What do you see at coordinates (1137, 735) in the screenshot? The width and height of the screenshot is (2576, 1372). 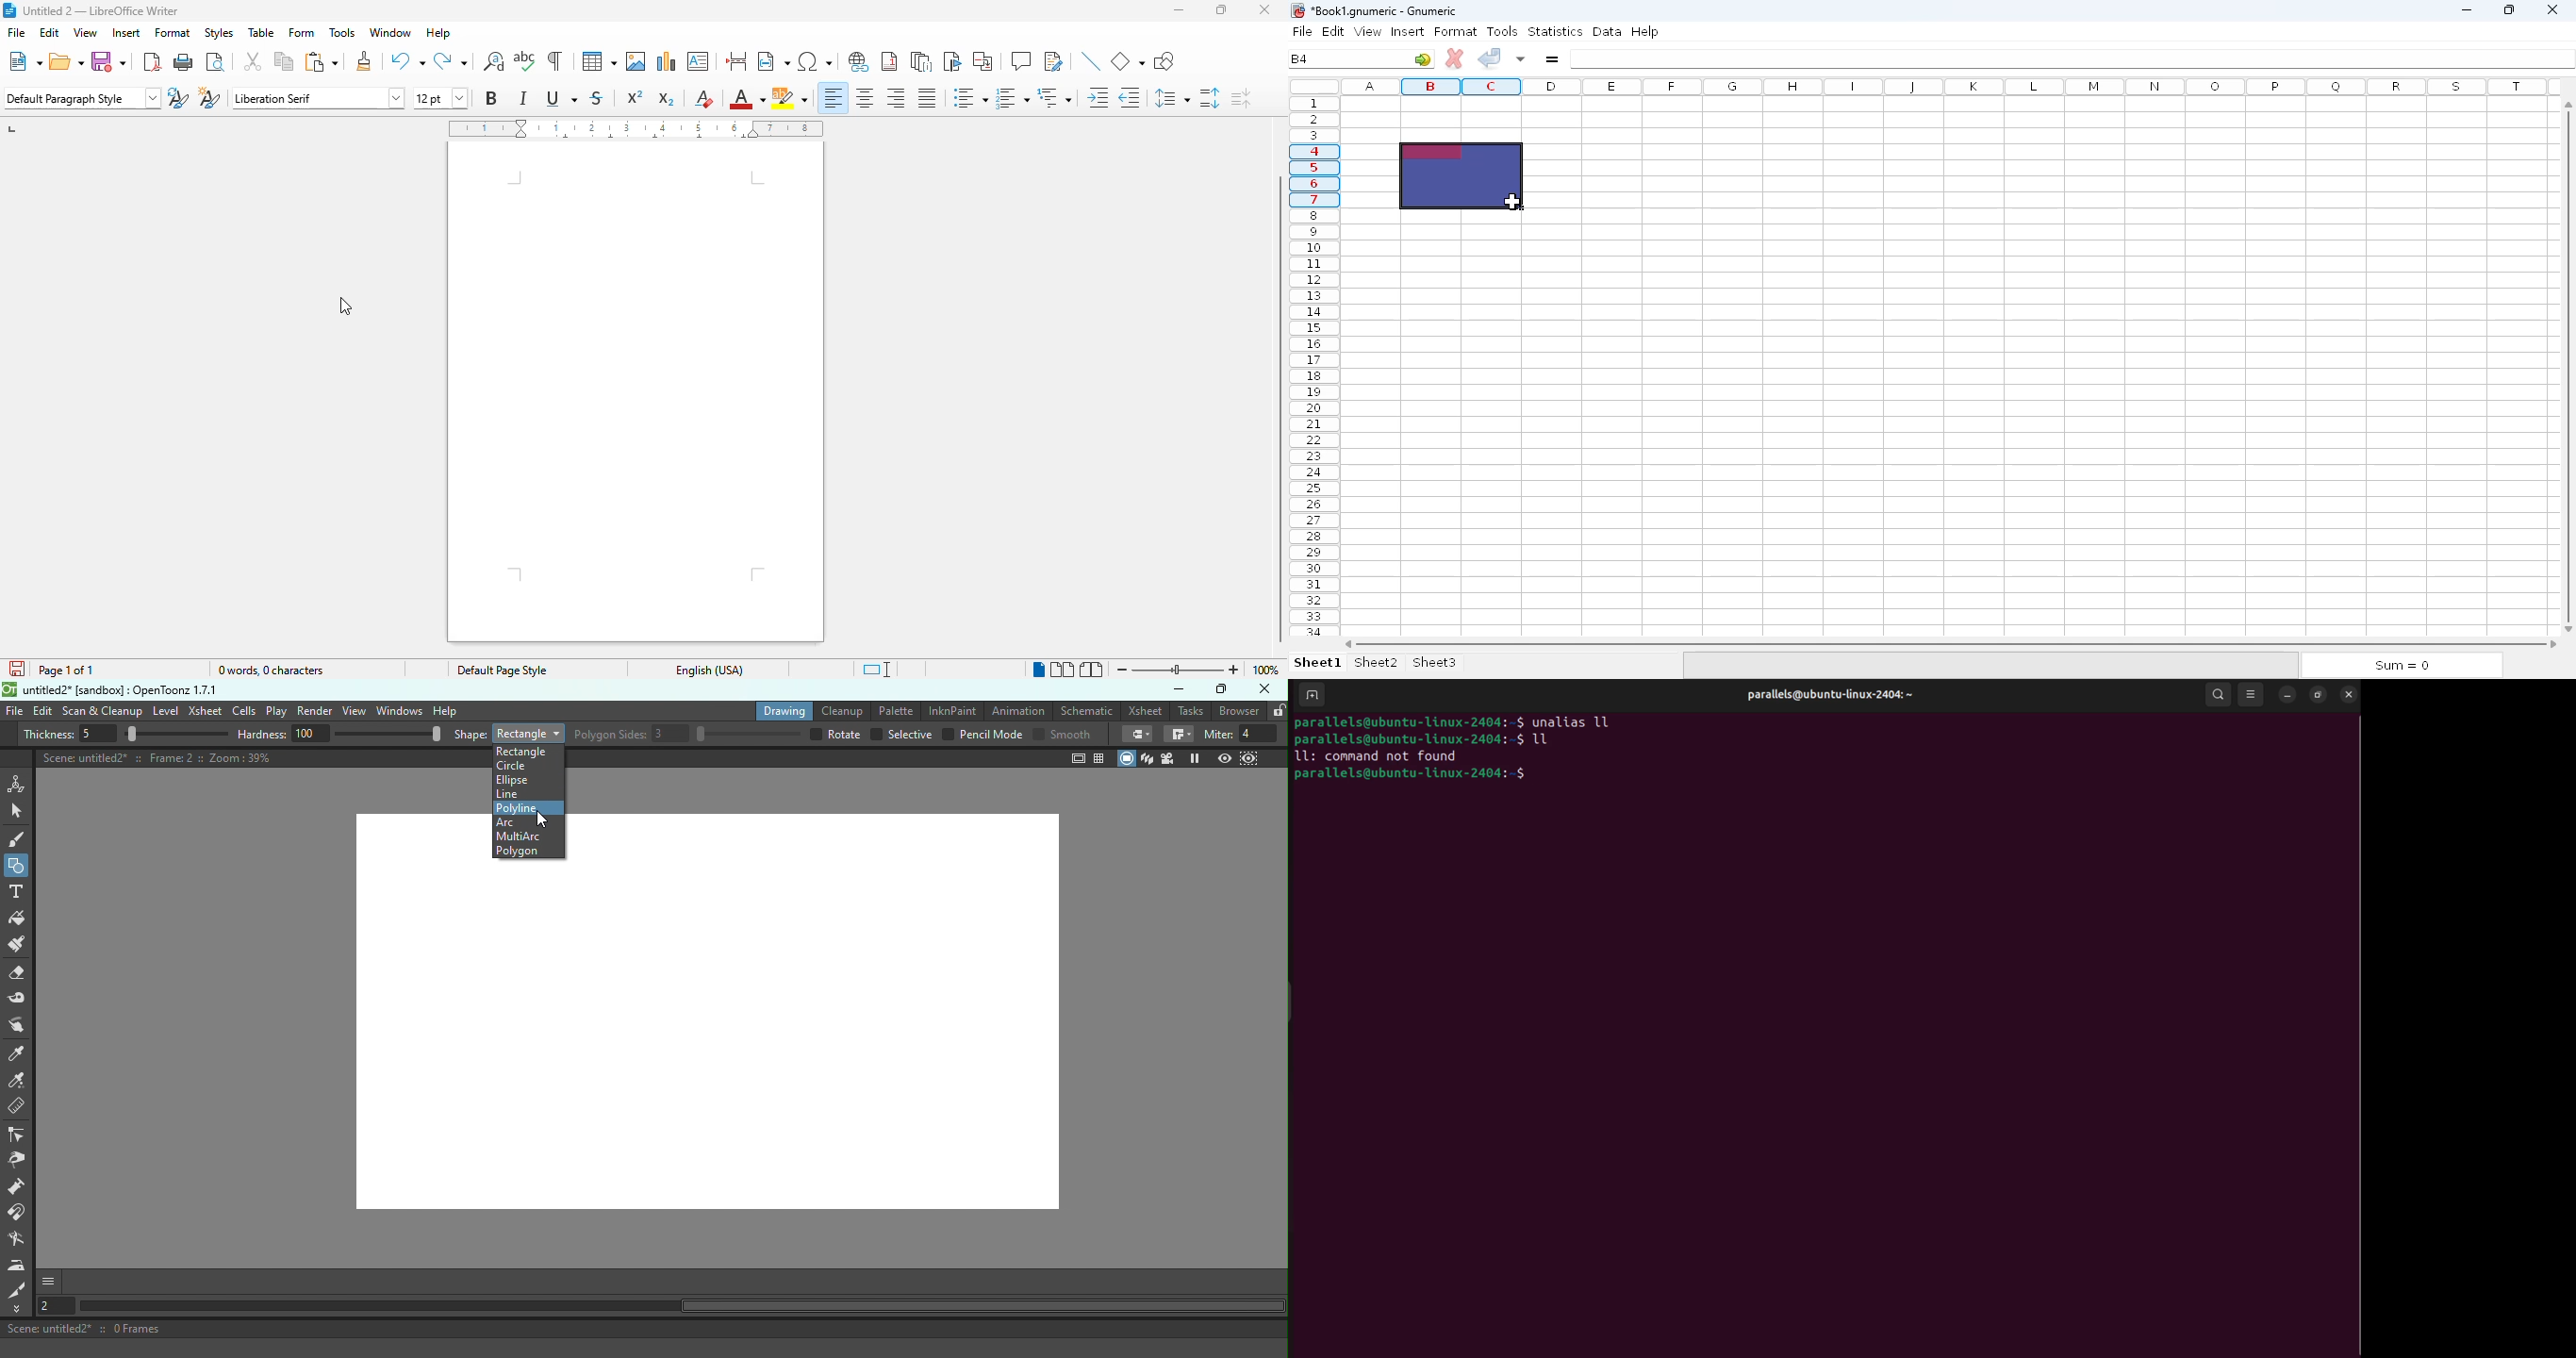 I see `fill tool` at bounding box center [1137, 735].